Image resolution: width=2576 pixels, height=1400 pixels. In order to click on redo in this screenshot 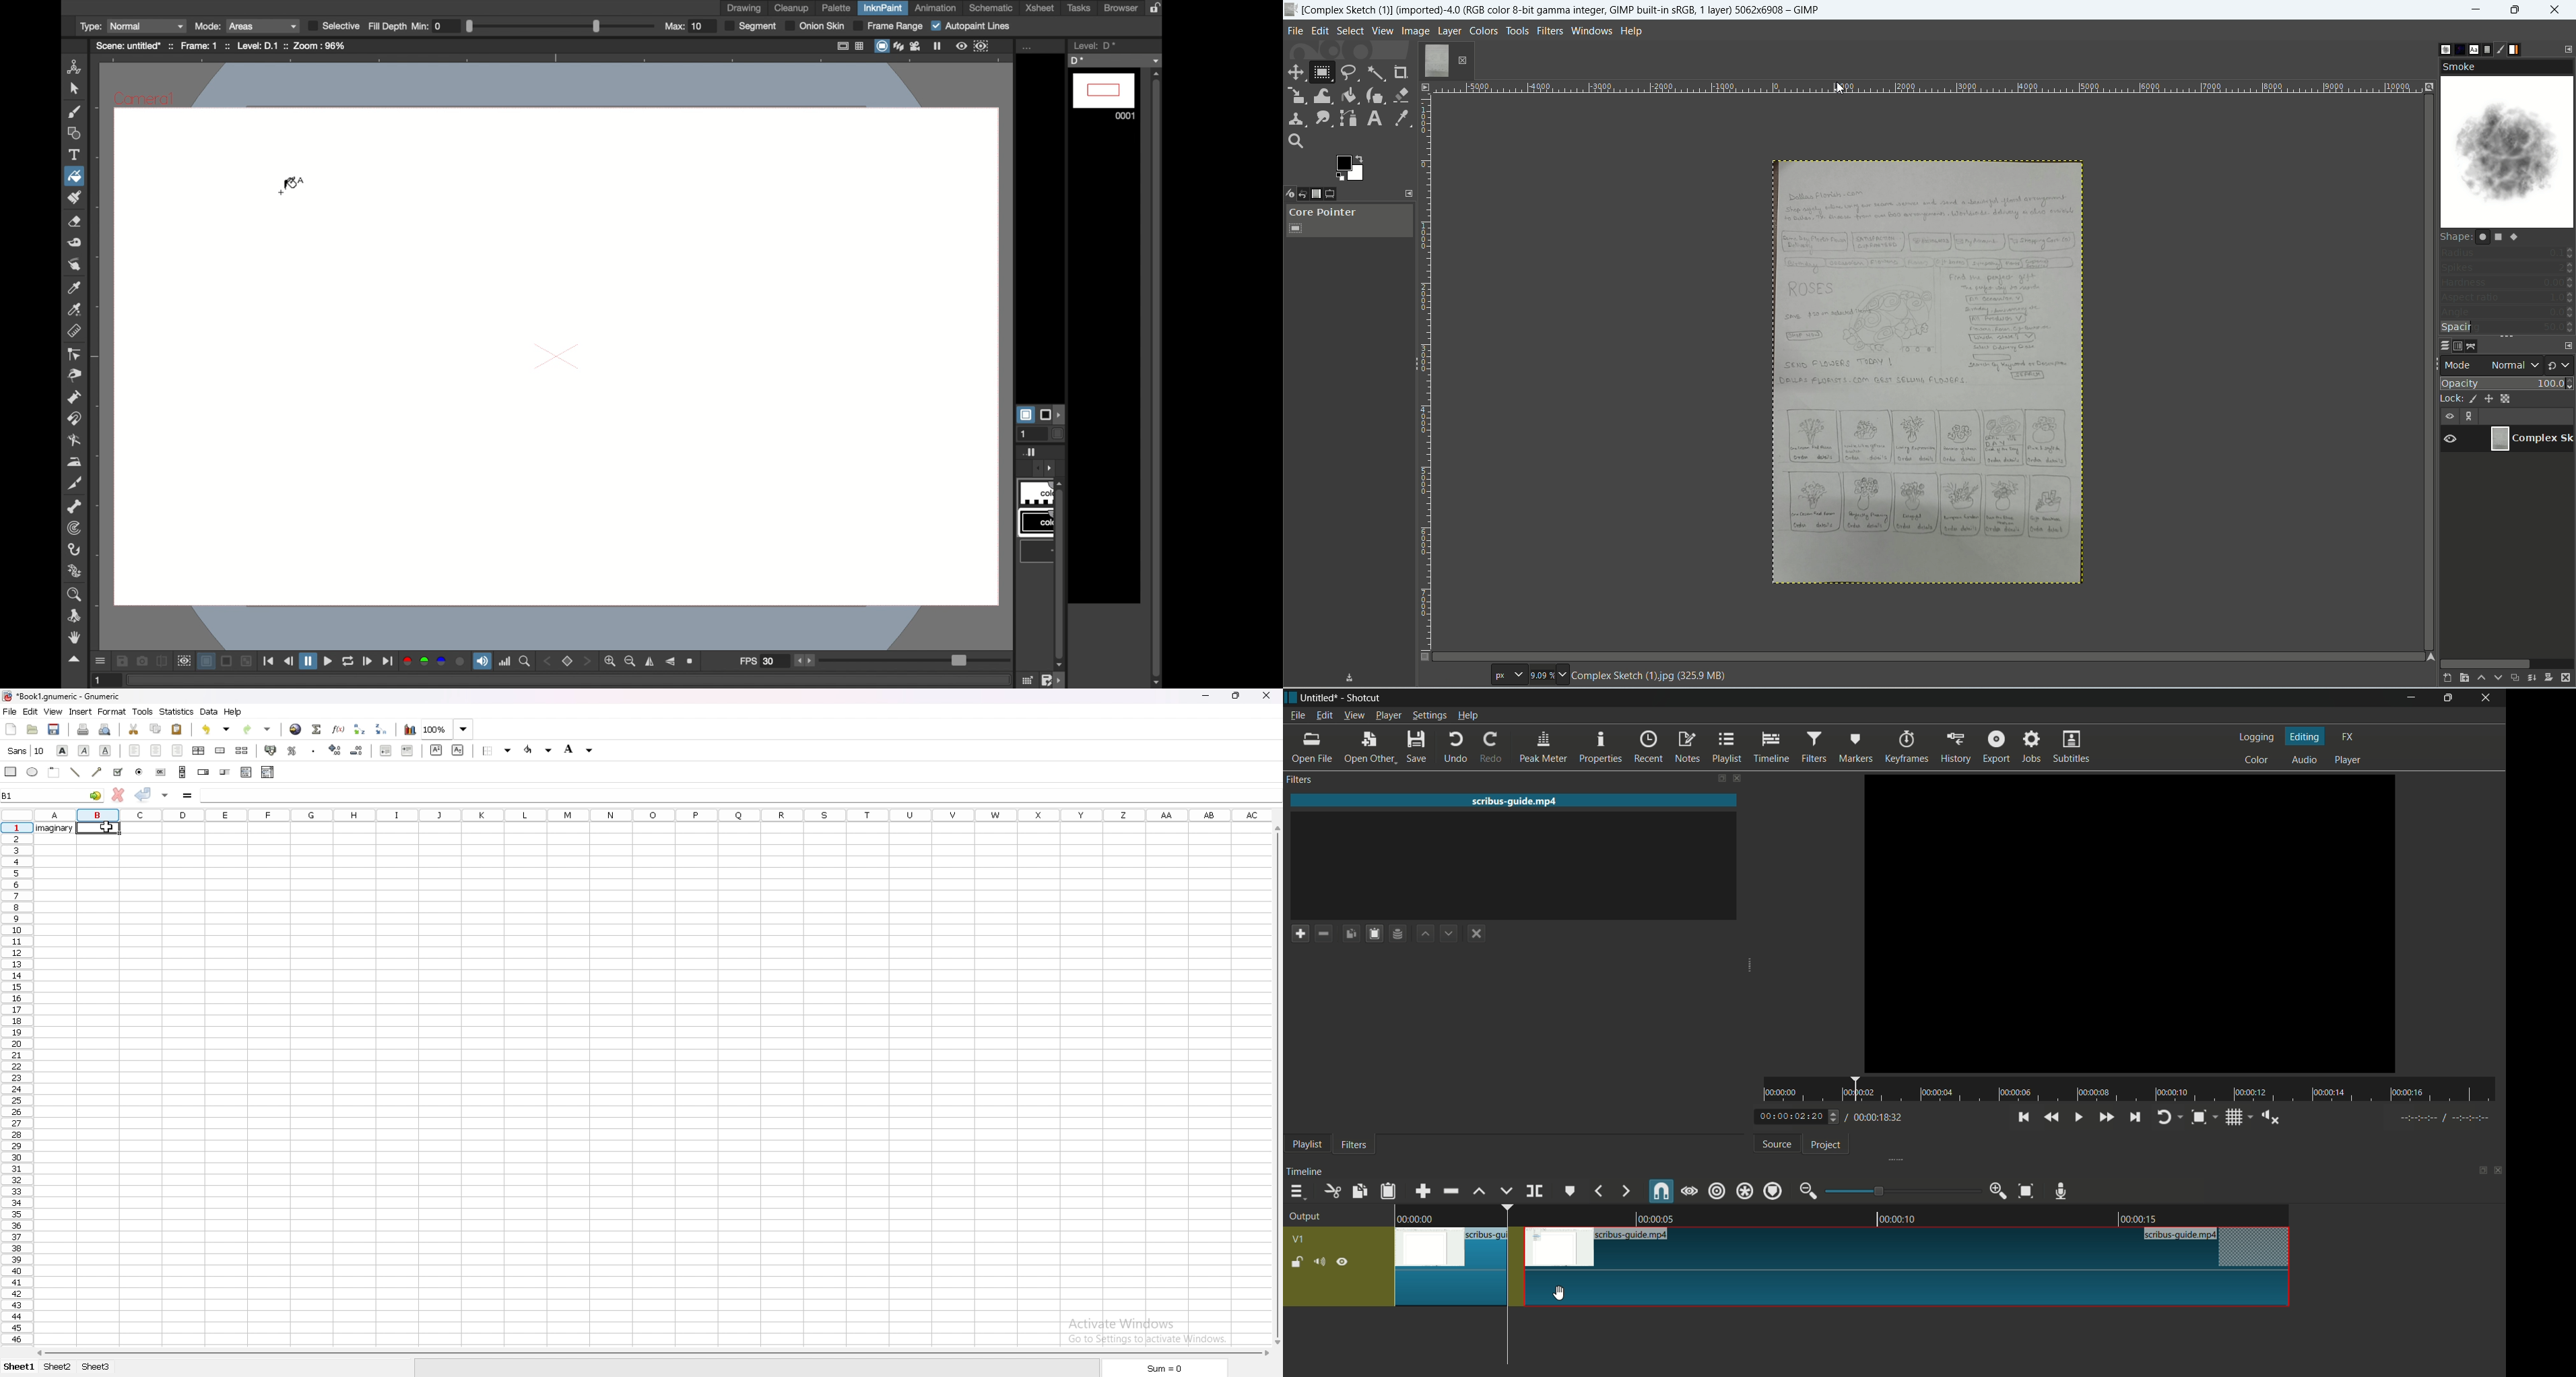, I will do `click(257, 730)`.